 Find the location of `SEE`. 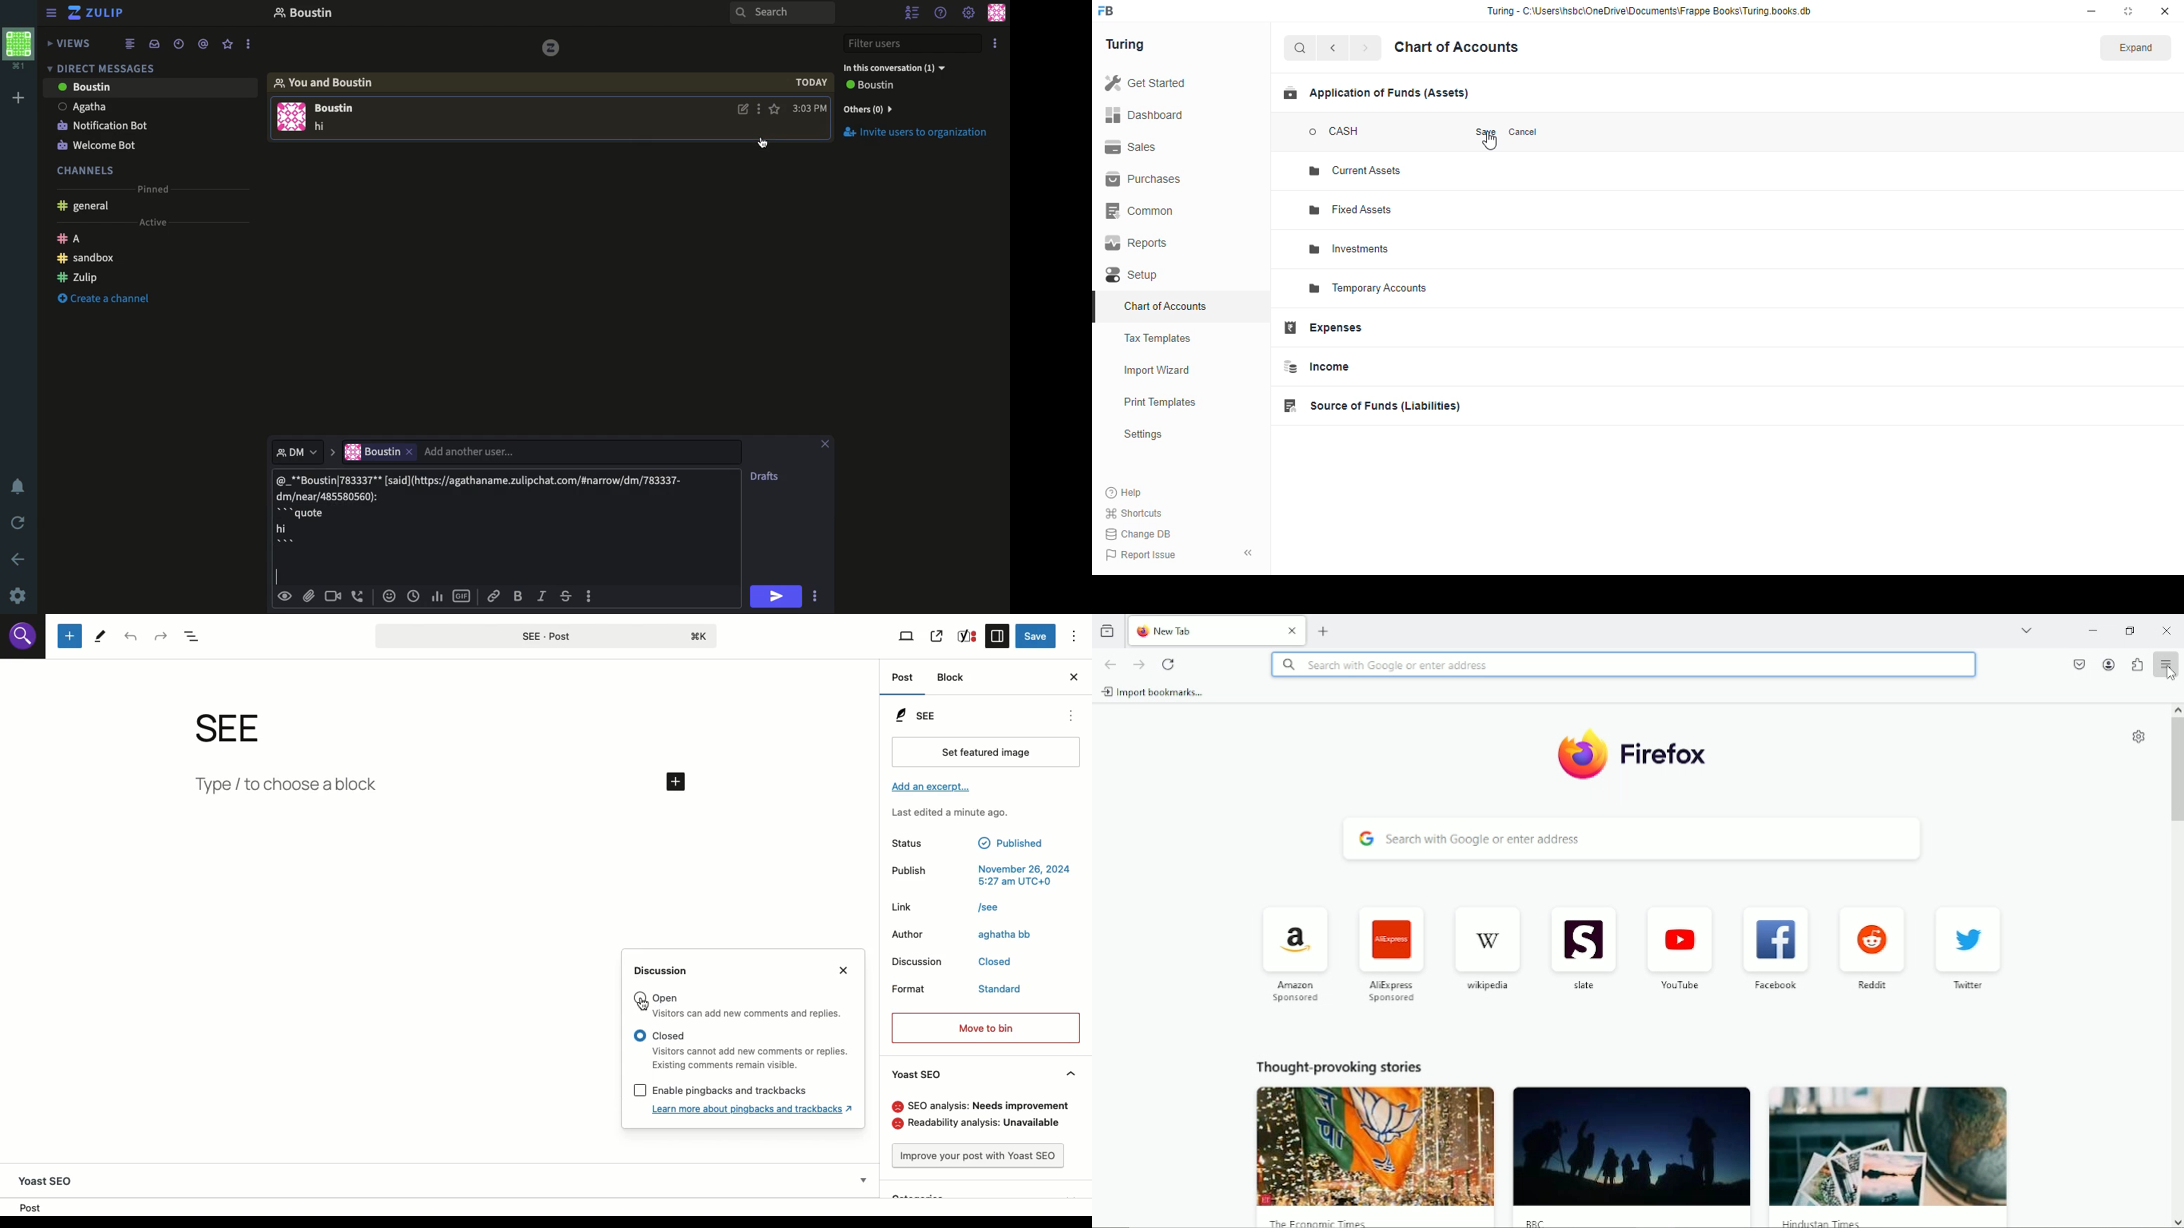

SEE is located at coordinates (920, 714).